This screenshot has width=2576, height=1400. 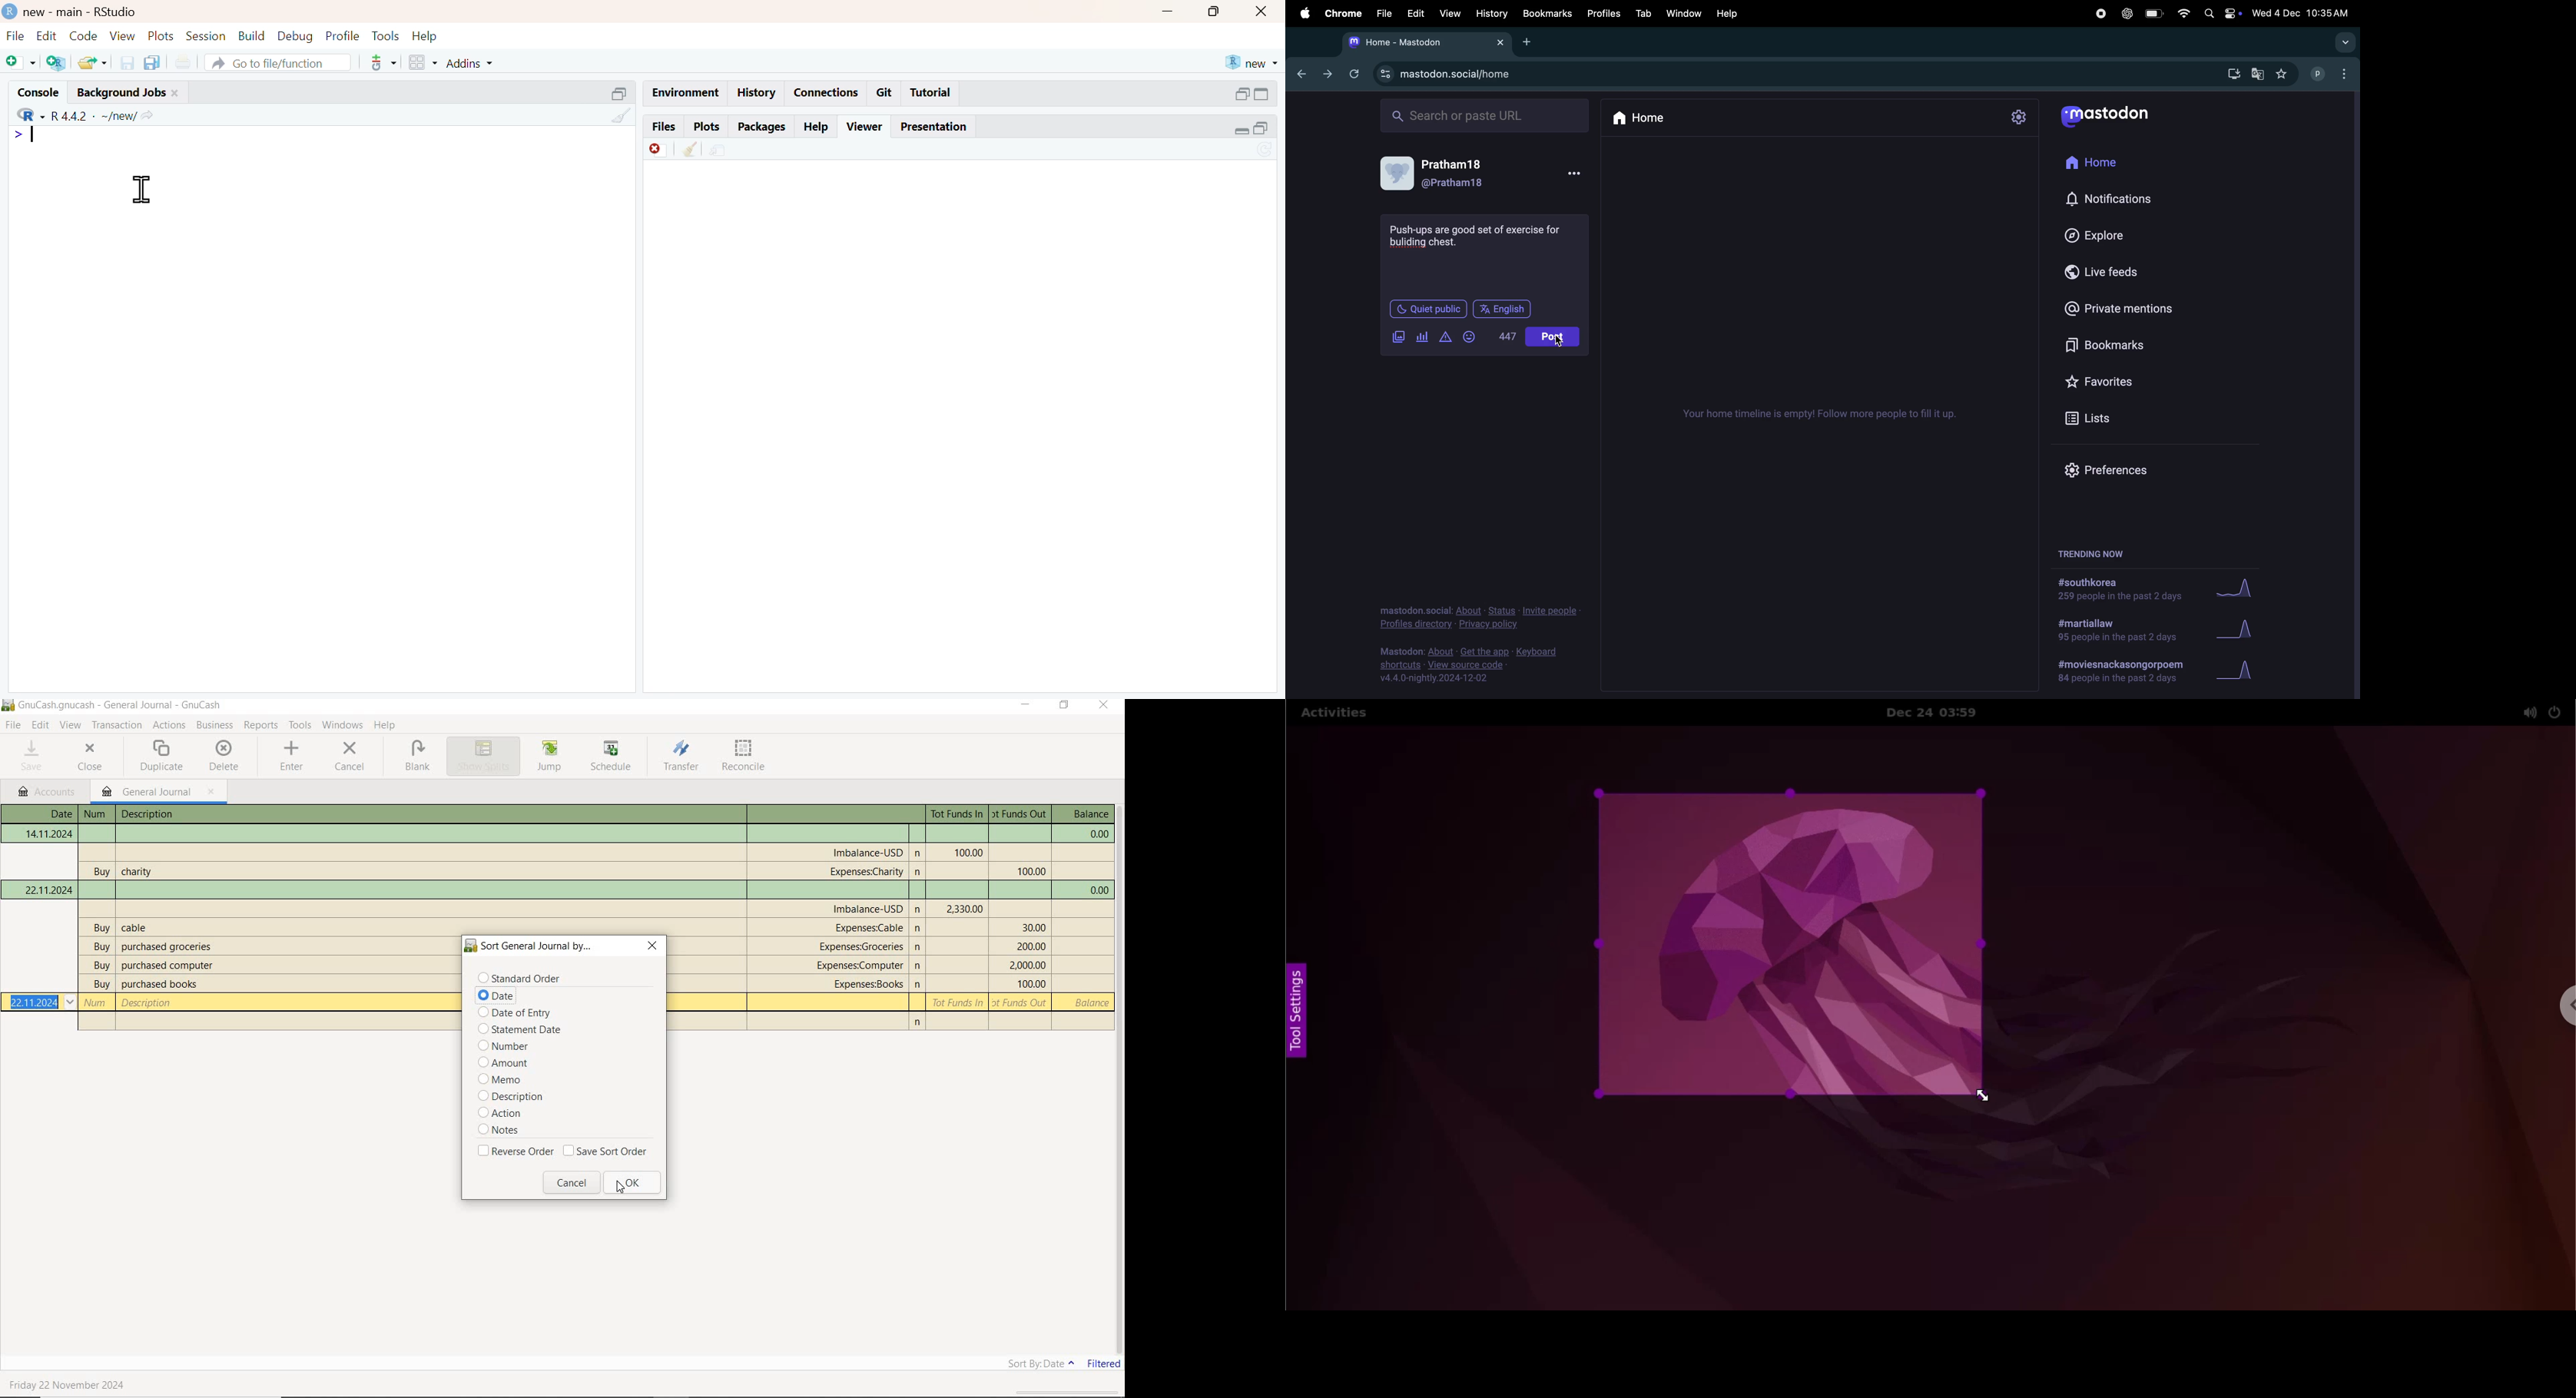 I want to click on ACTIONS, so click(x=169, y=726).